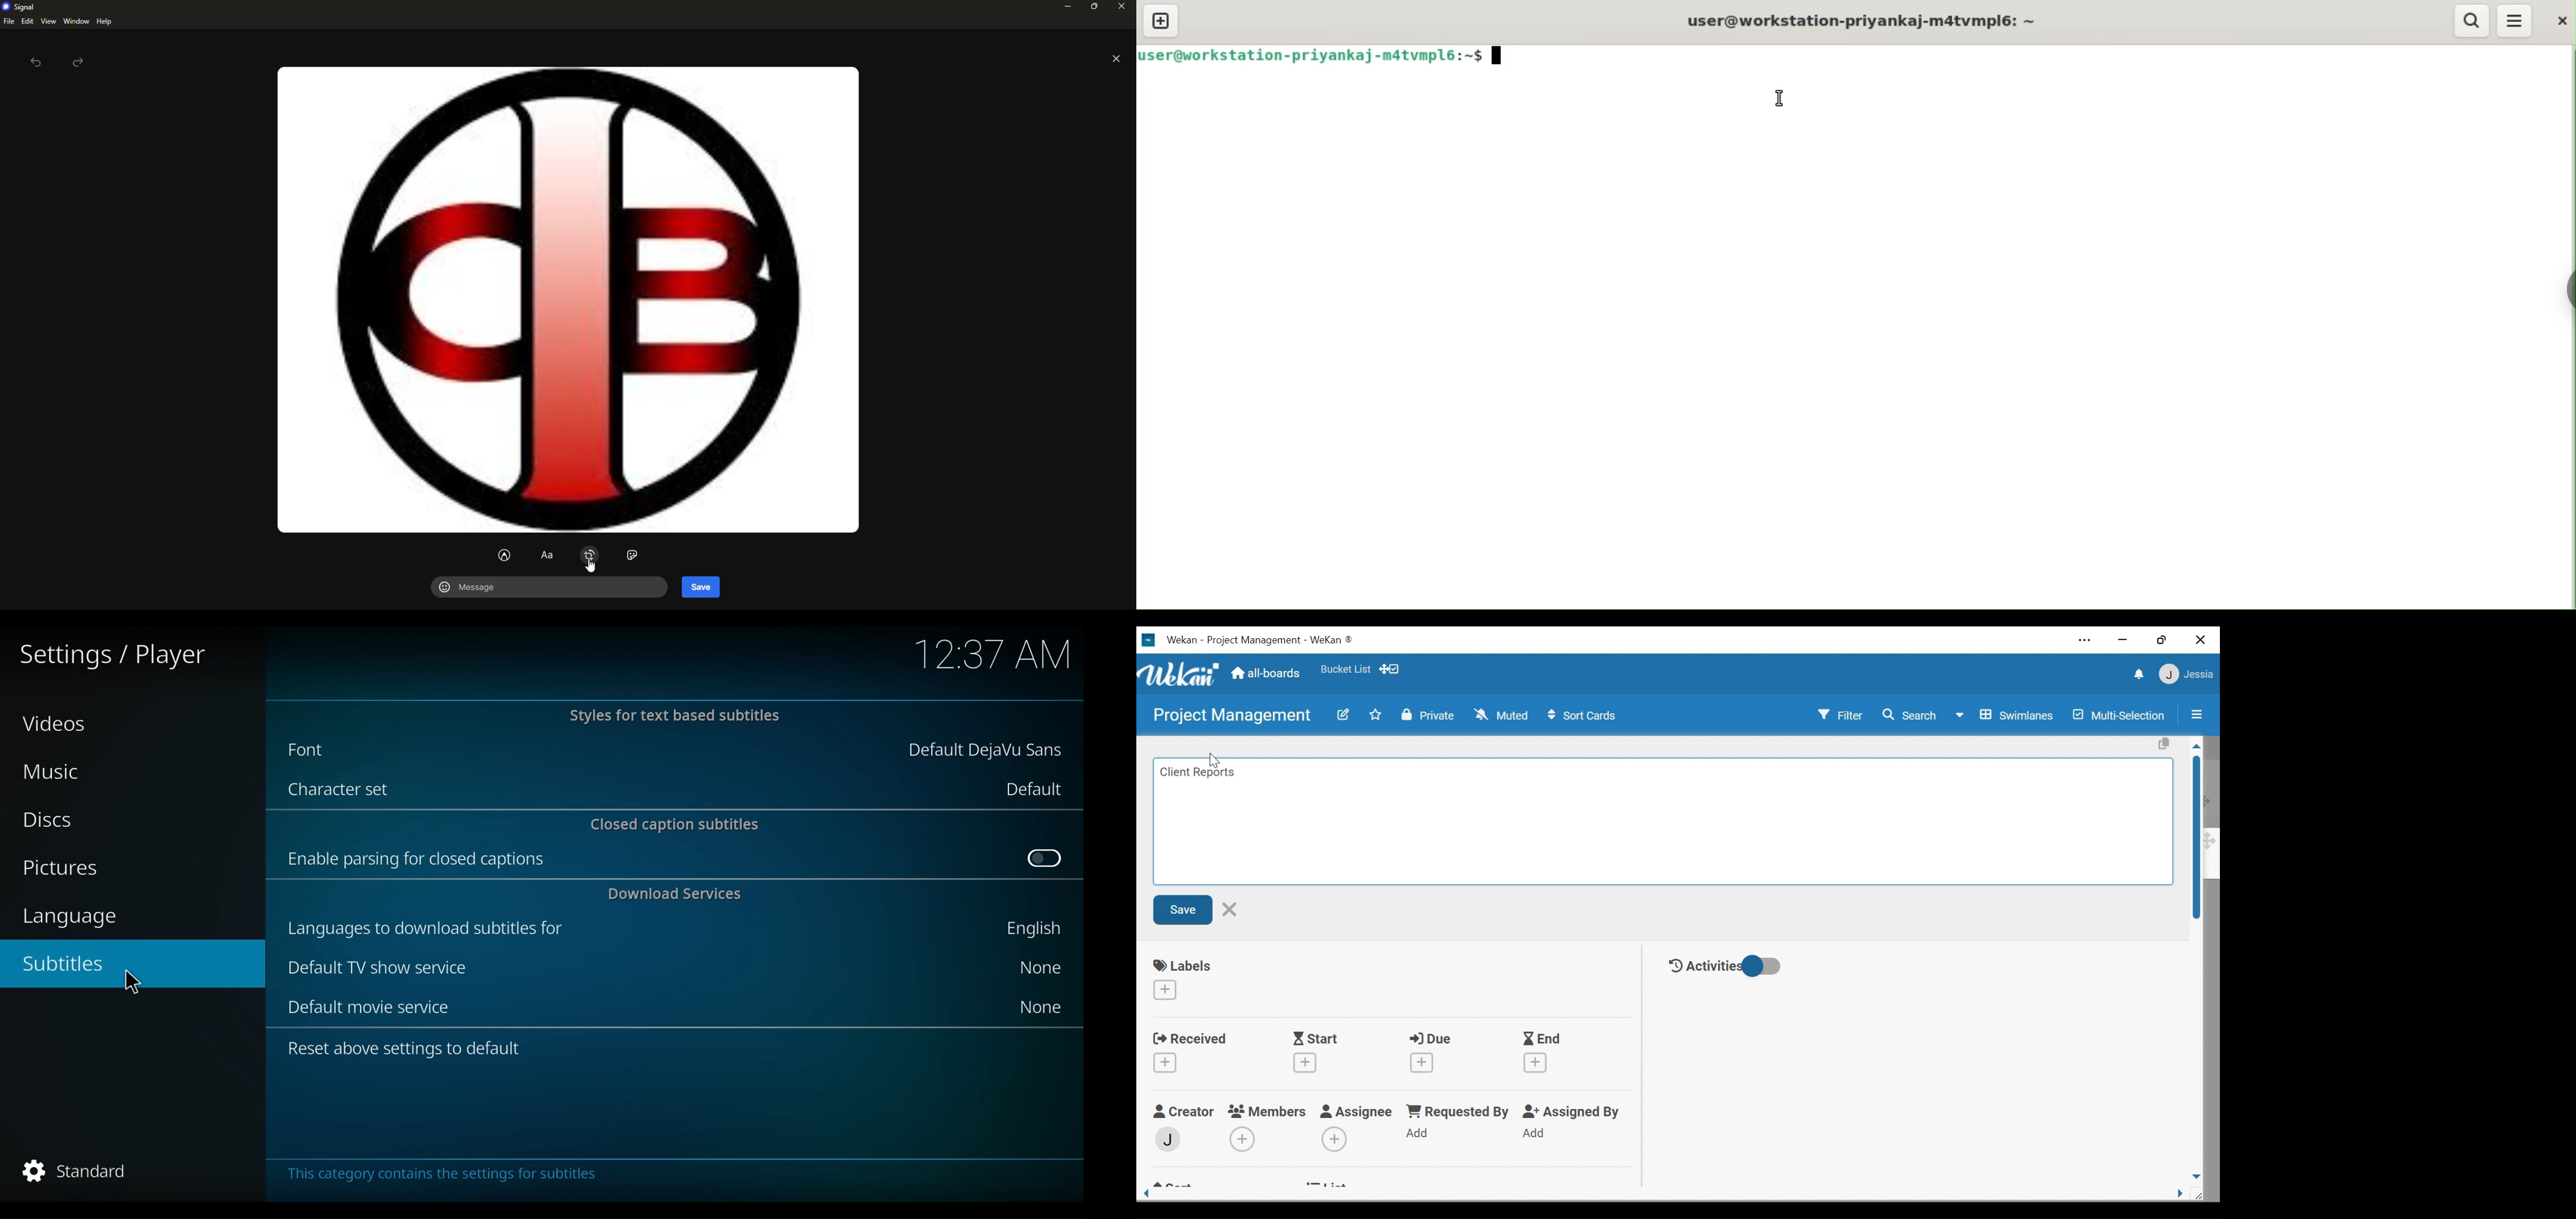 The width and height of the screenshot is (2576, 1232). What do you see at coordinates (2471, 20) in the screenshot?
I see `search` at bounding box center [2471, 20].